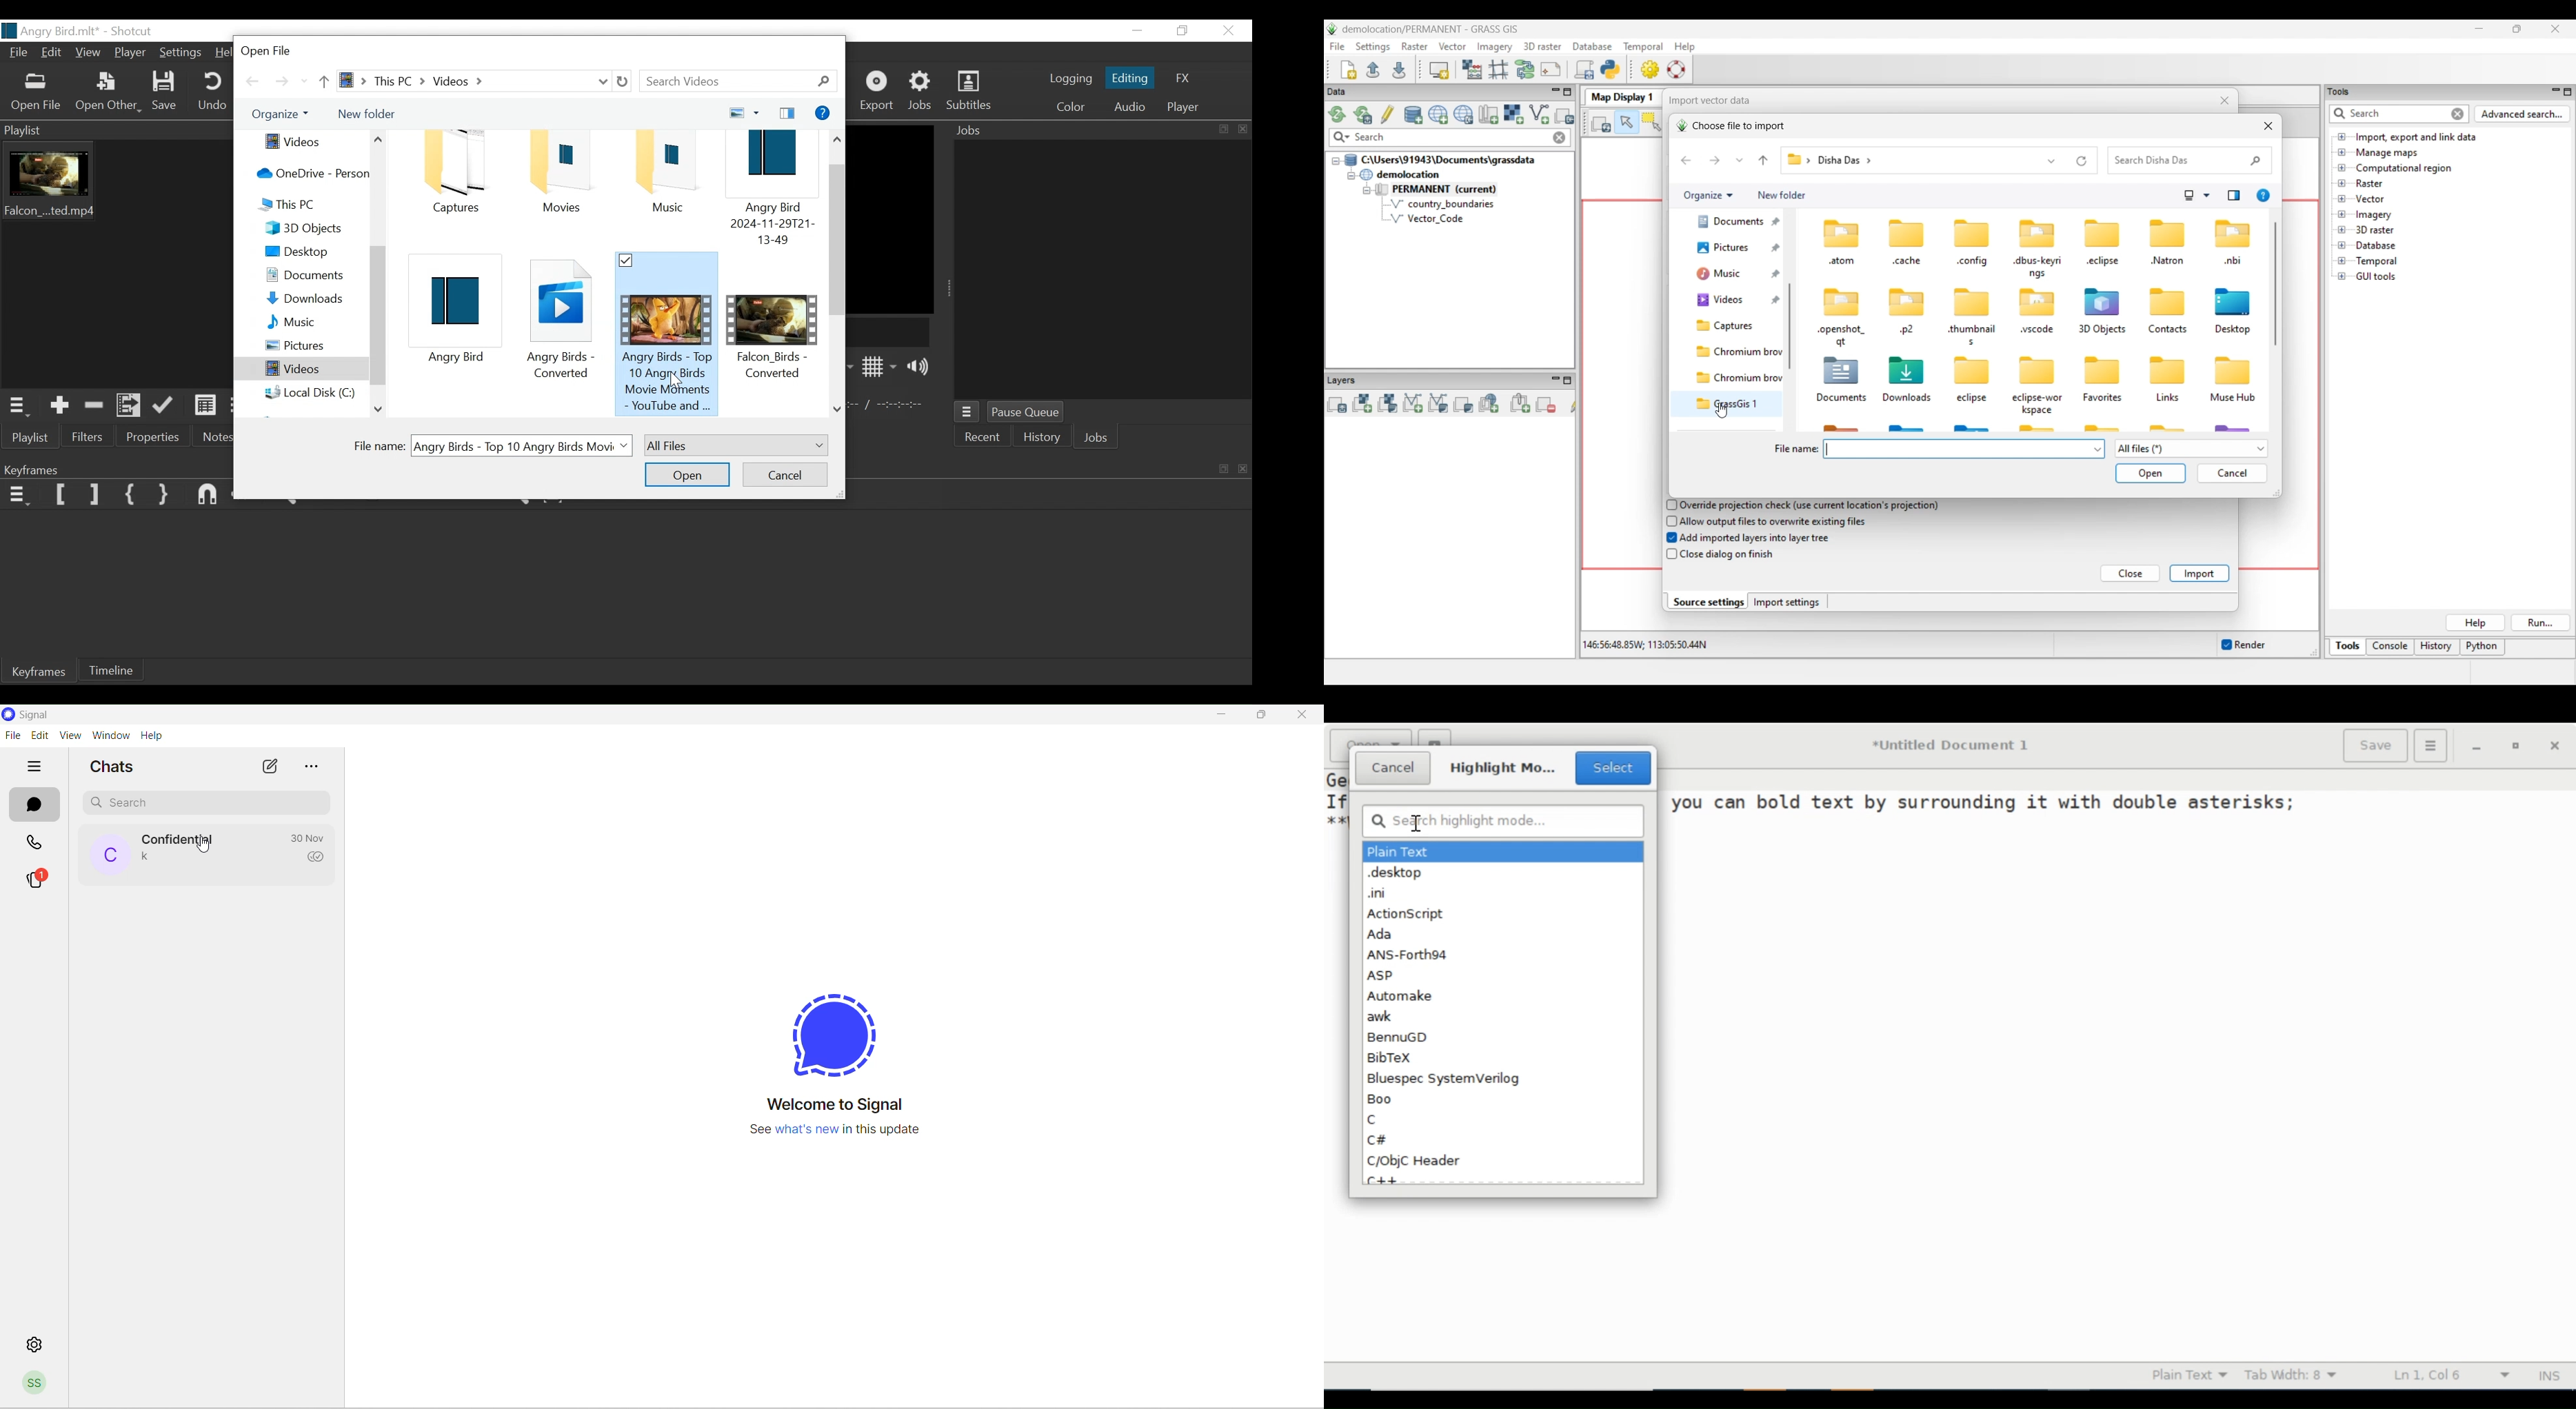 The width and height of the screenshot is (2576, 1428). I want to click on awk, so click(1381, 1016).